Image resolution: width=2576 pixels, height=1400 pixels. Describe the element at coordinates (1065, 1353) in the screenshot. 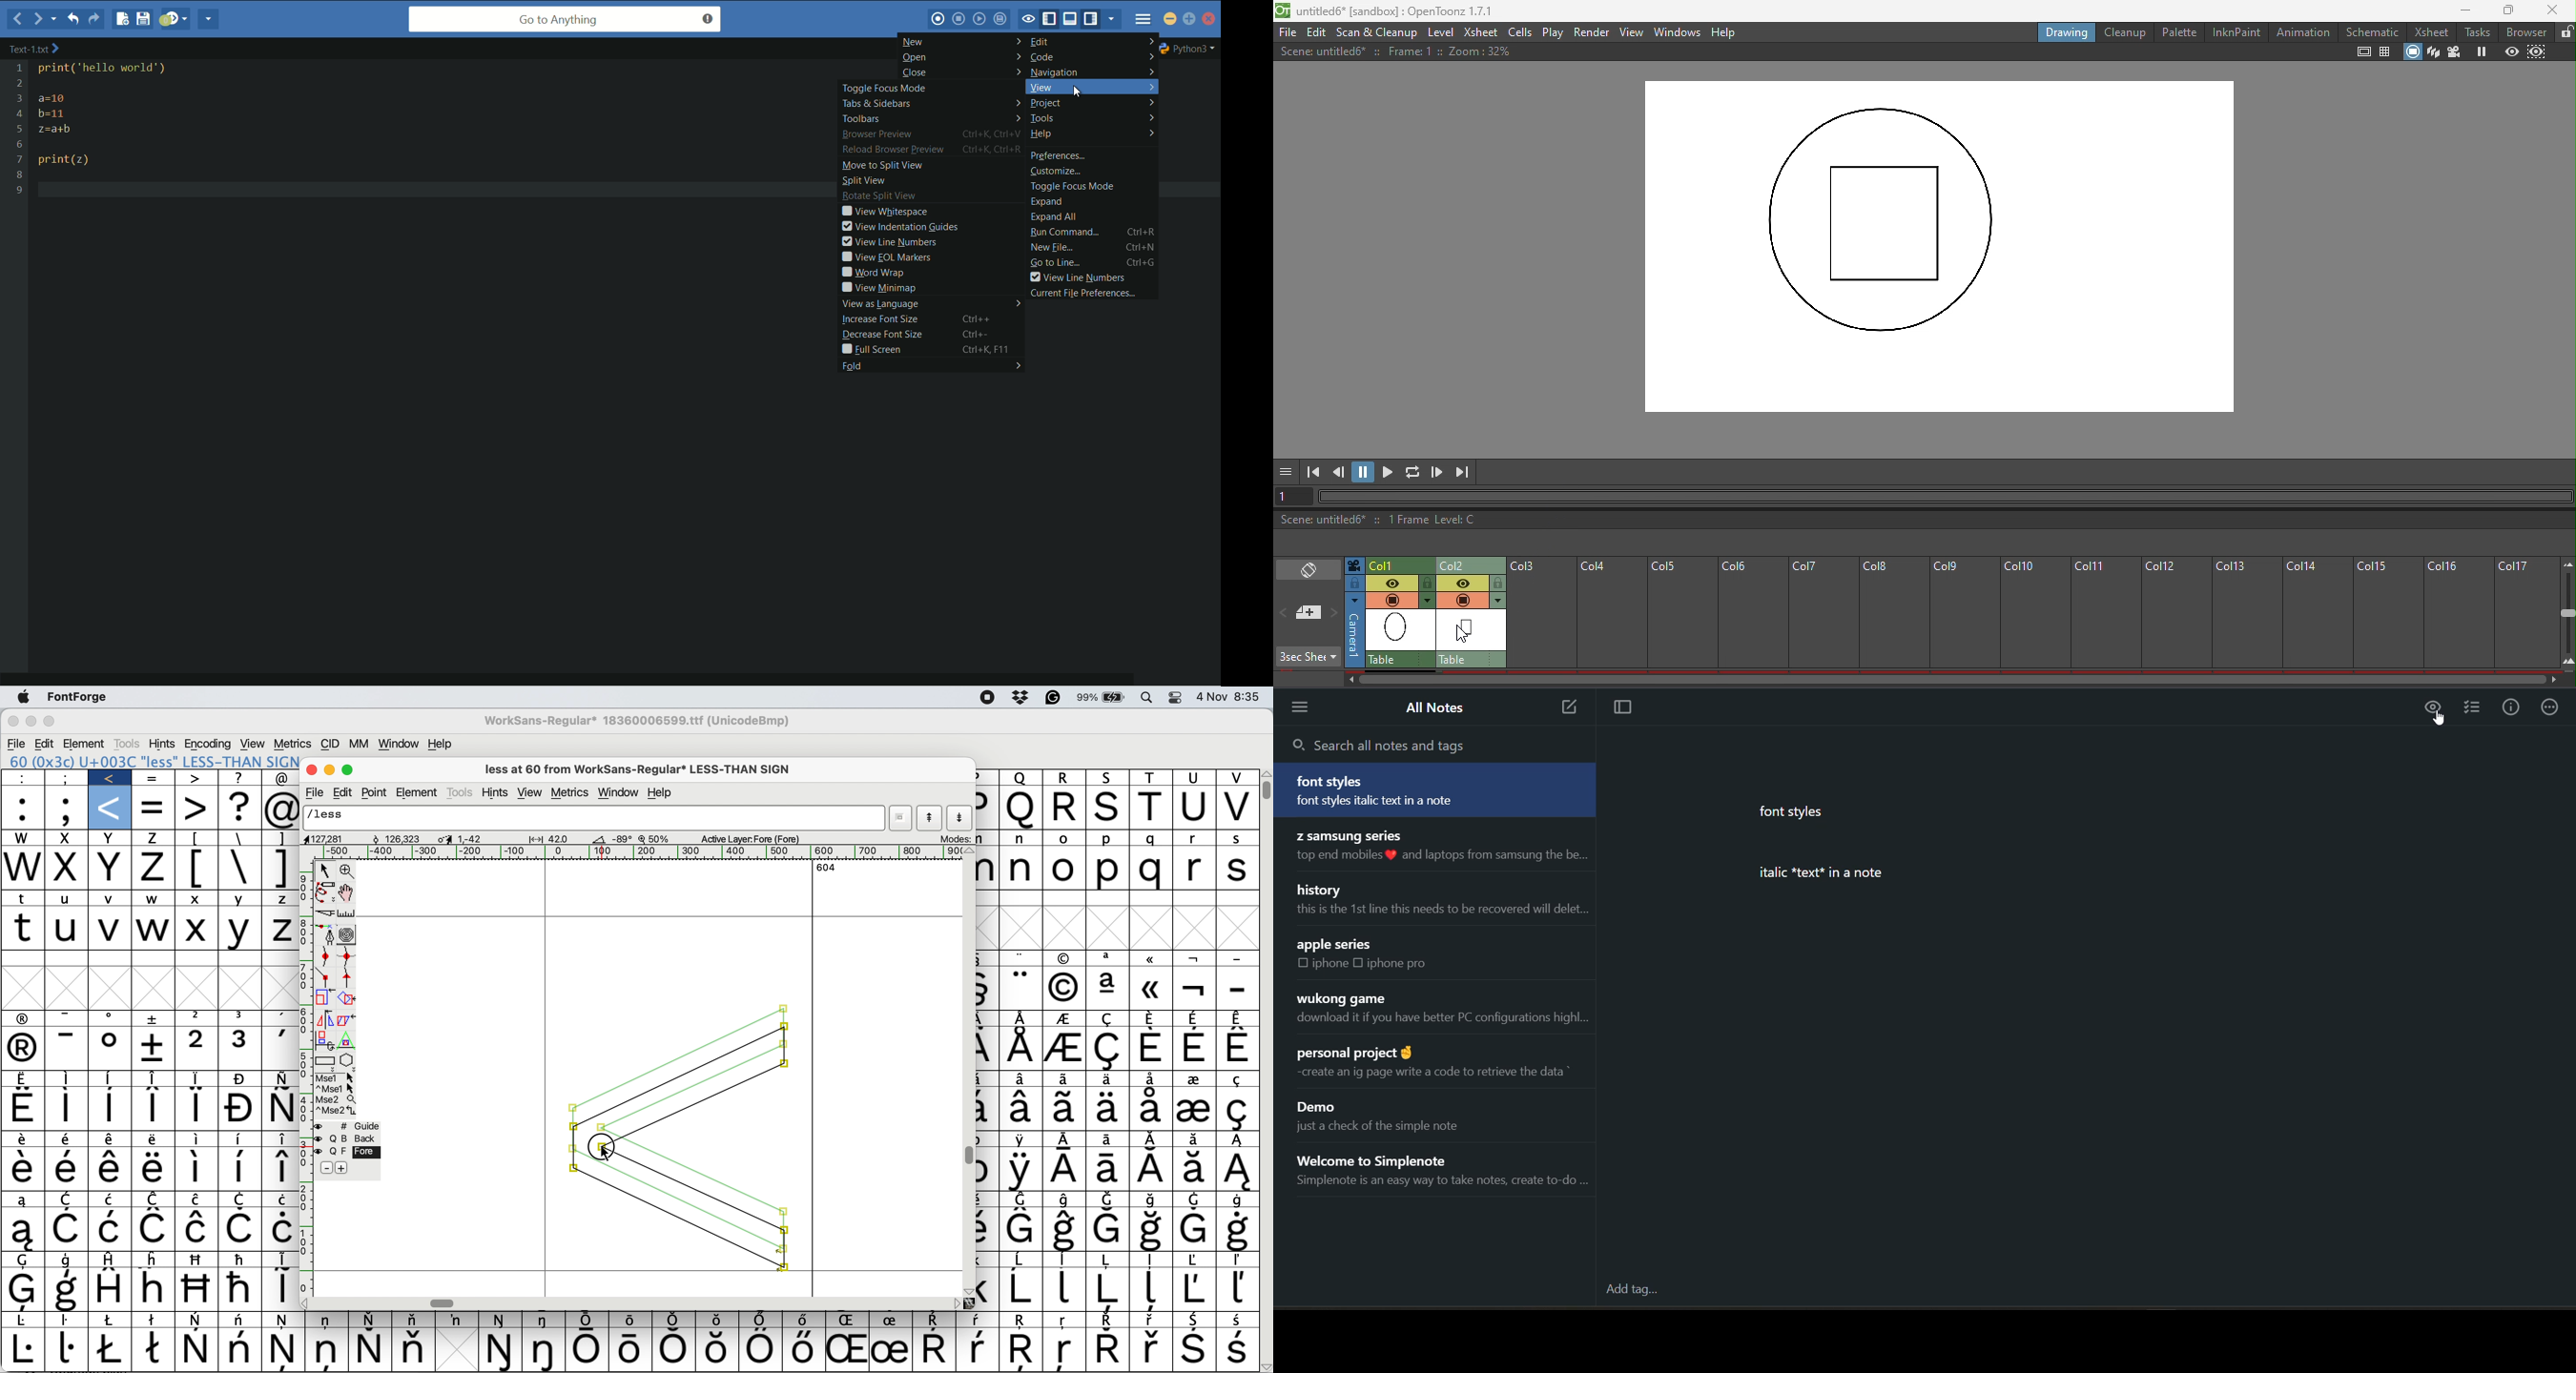

I see `Symbol` at that location.